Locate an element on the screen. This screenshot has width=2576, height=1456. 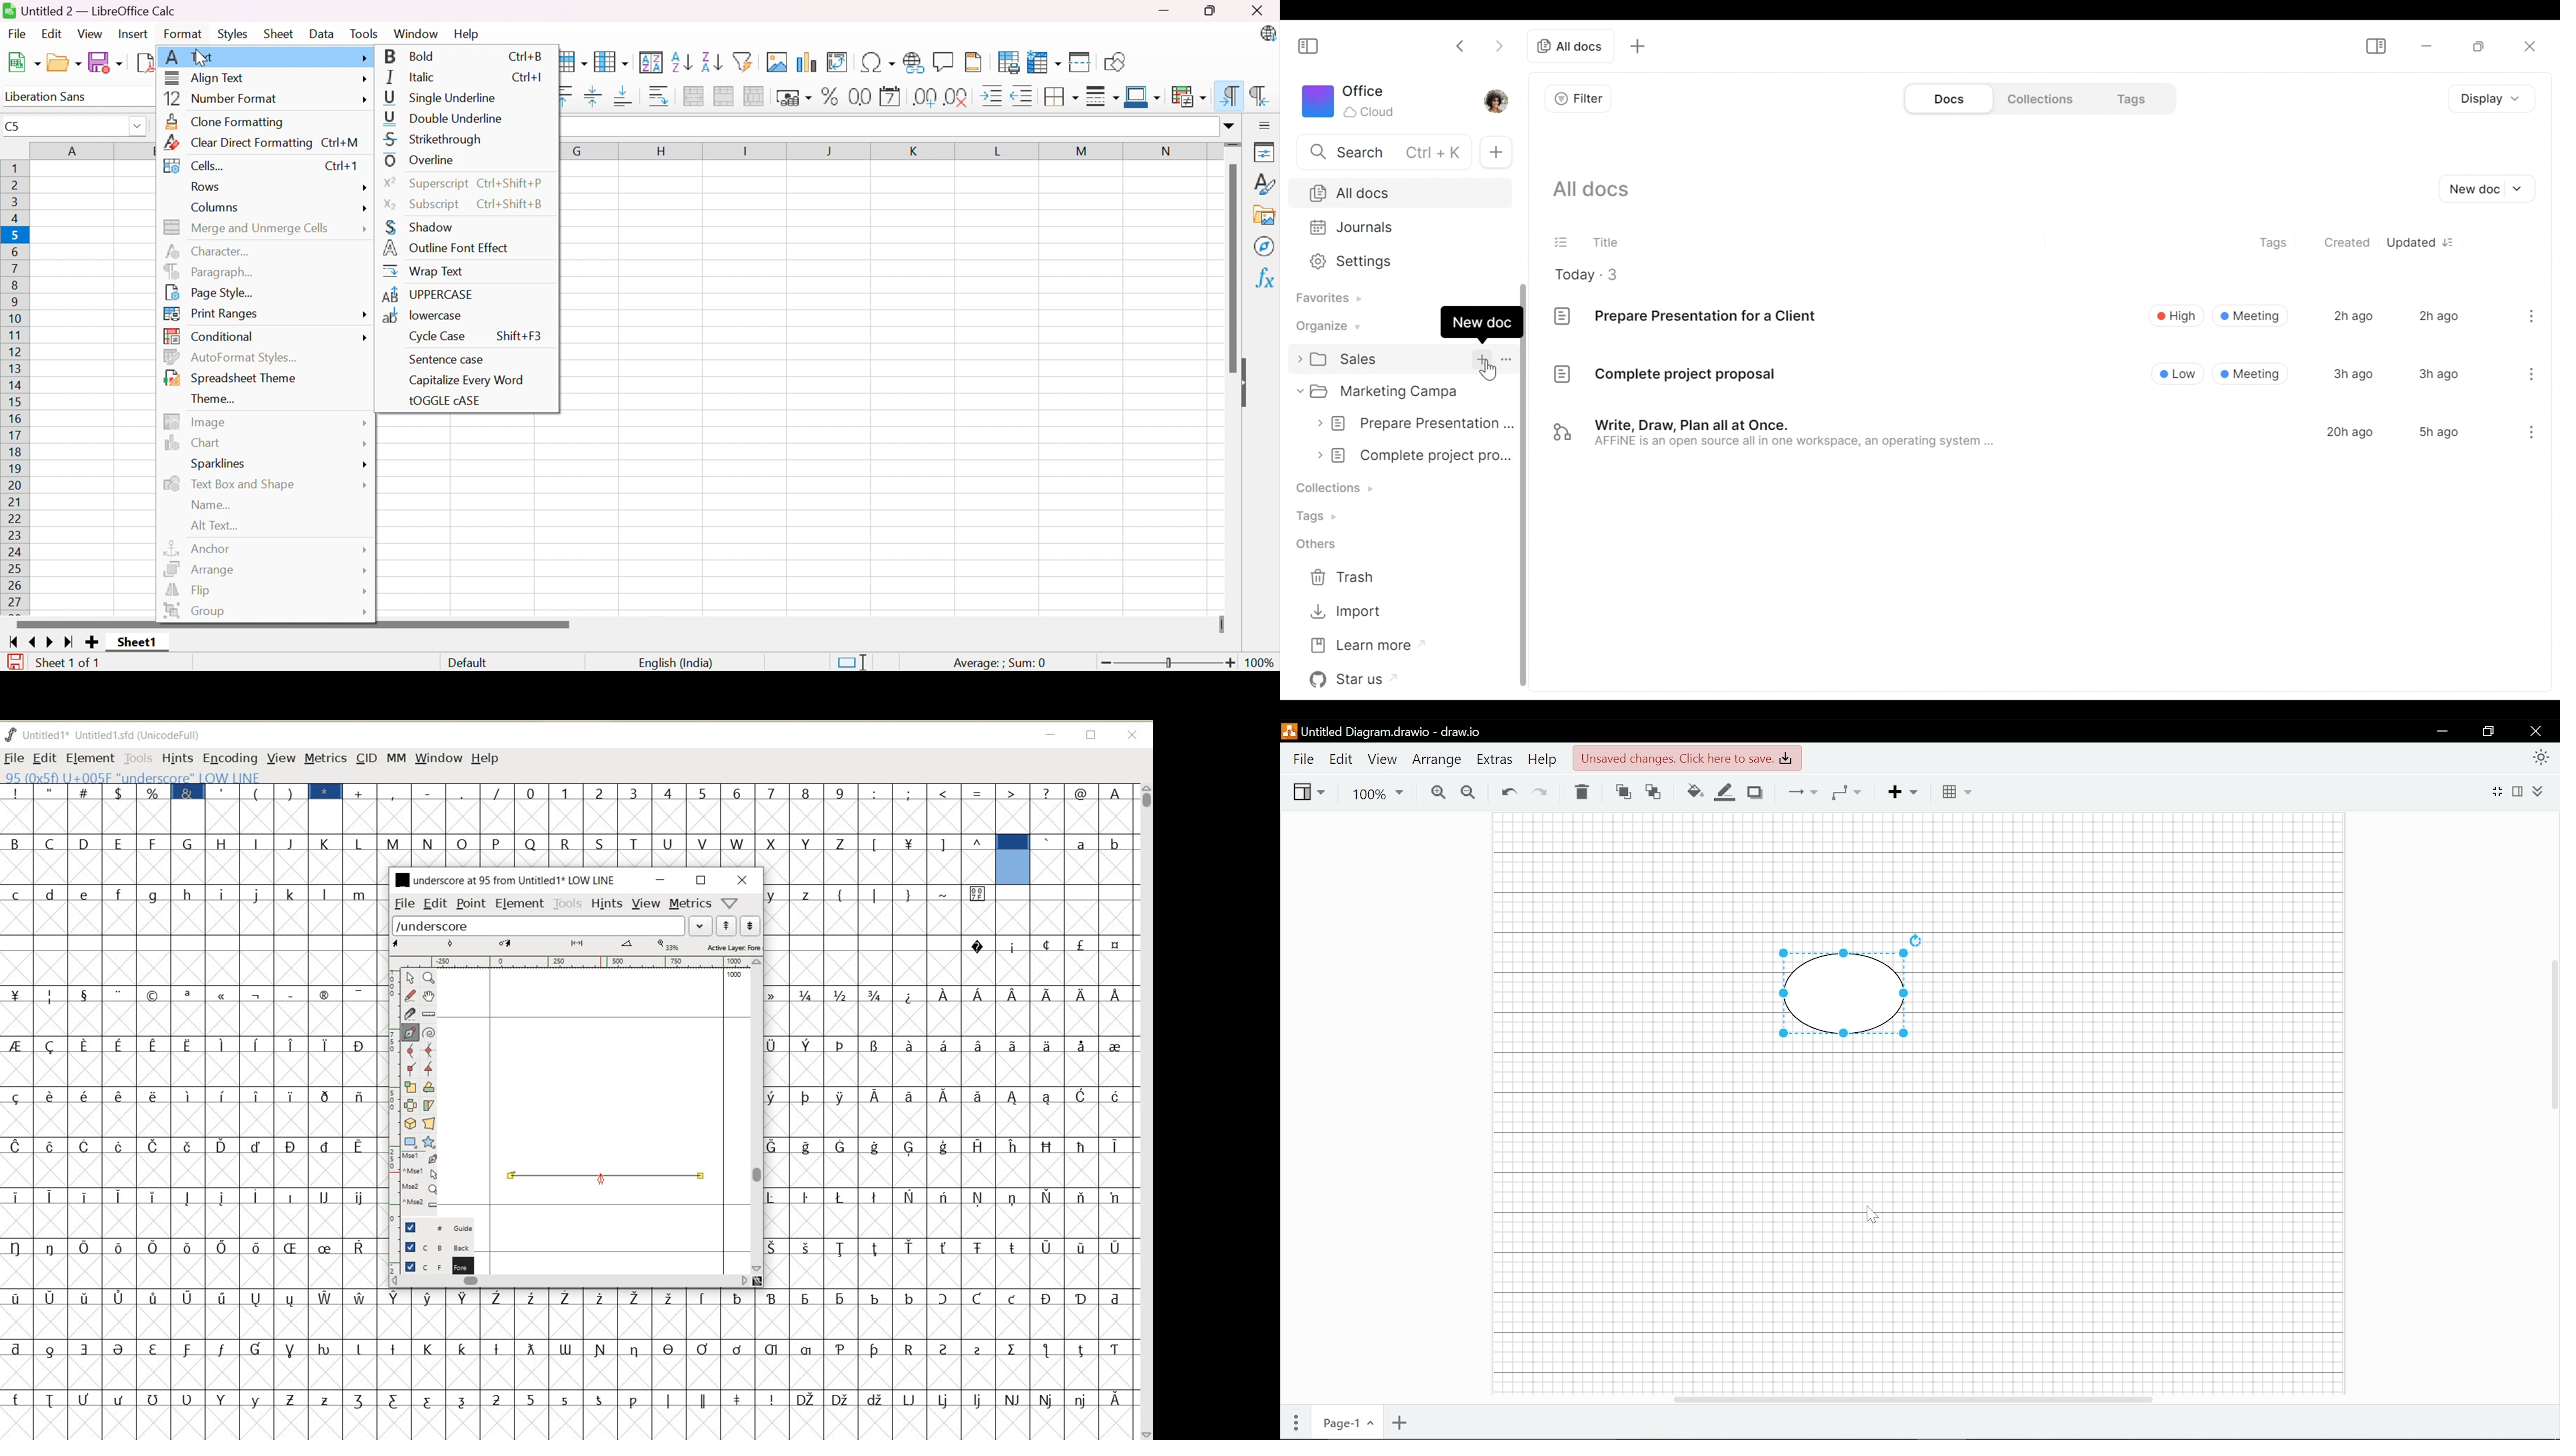
Insert or Edit Pivot Table is located at coordinates (842, 62).